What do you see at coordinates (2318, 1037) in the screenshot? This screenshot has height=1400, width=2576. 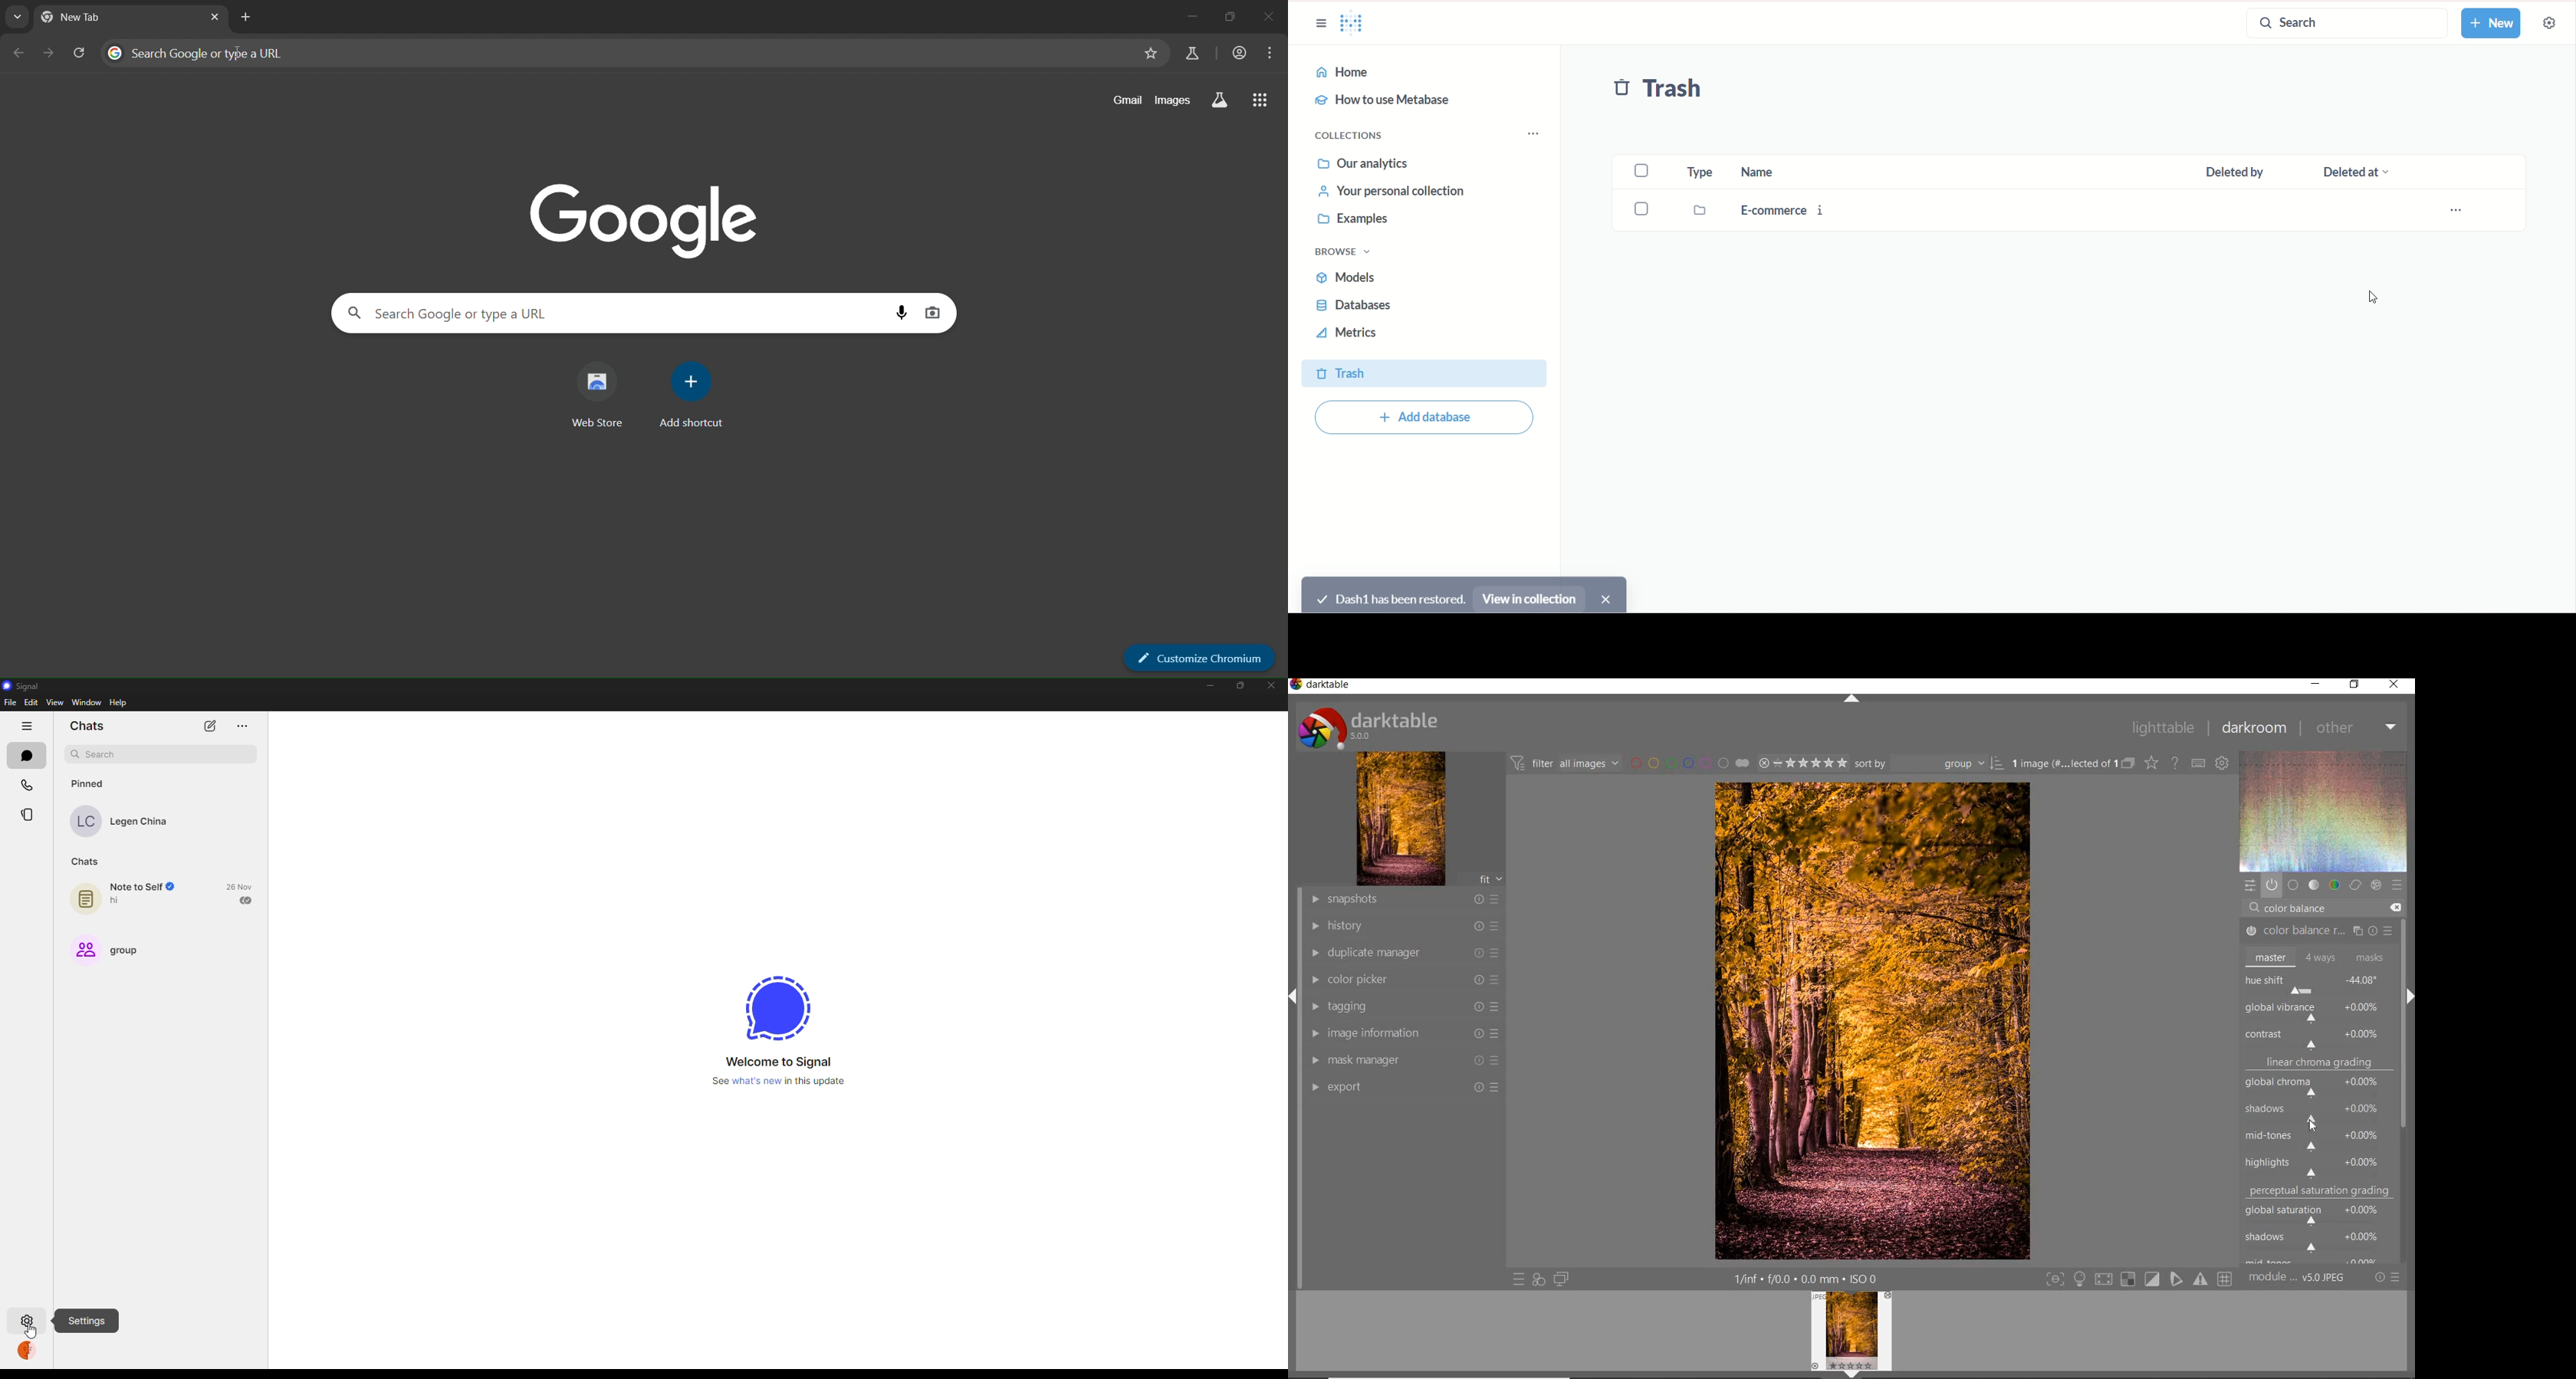 I see `contrast` at bounding box center [2318, 1037].